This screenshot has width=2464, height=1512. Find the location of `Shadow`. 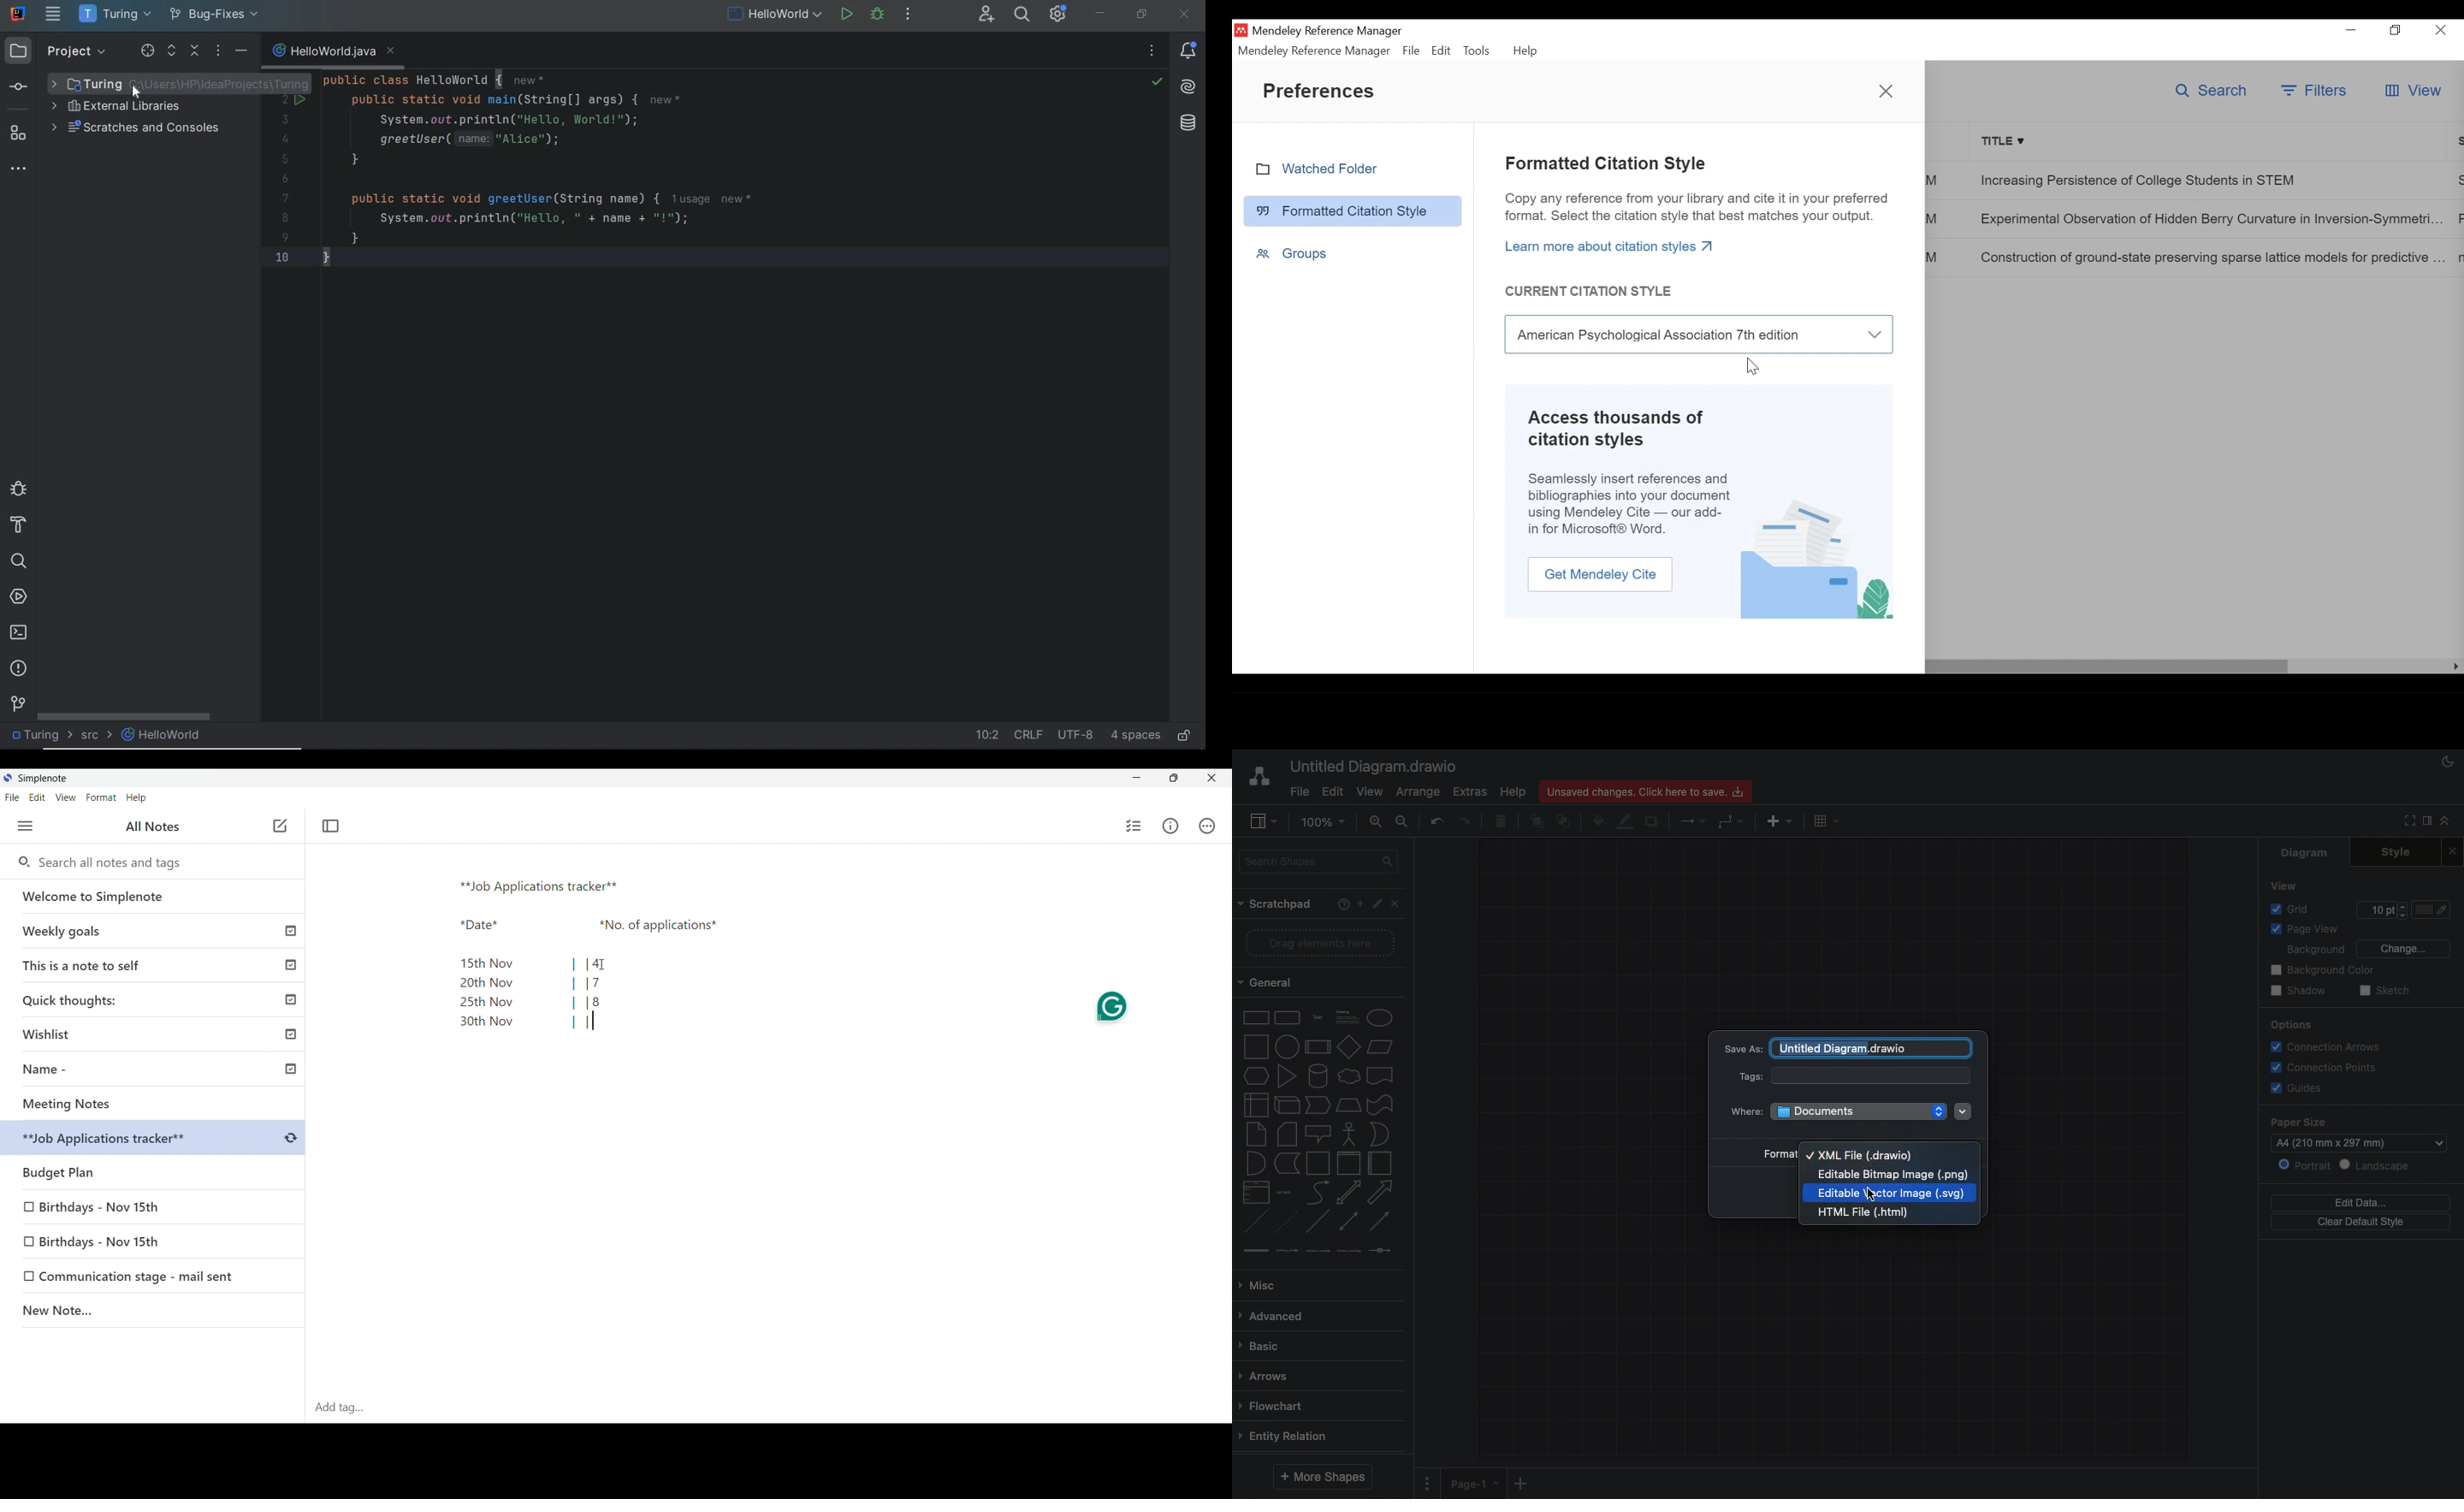

Shadow is located at coordinates (1652, 822).